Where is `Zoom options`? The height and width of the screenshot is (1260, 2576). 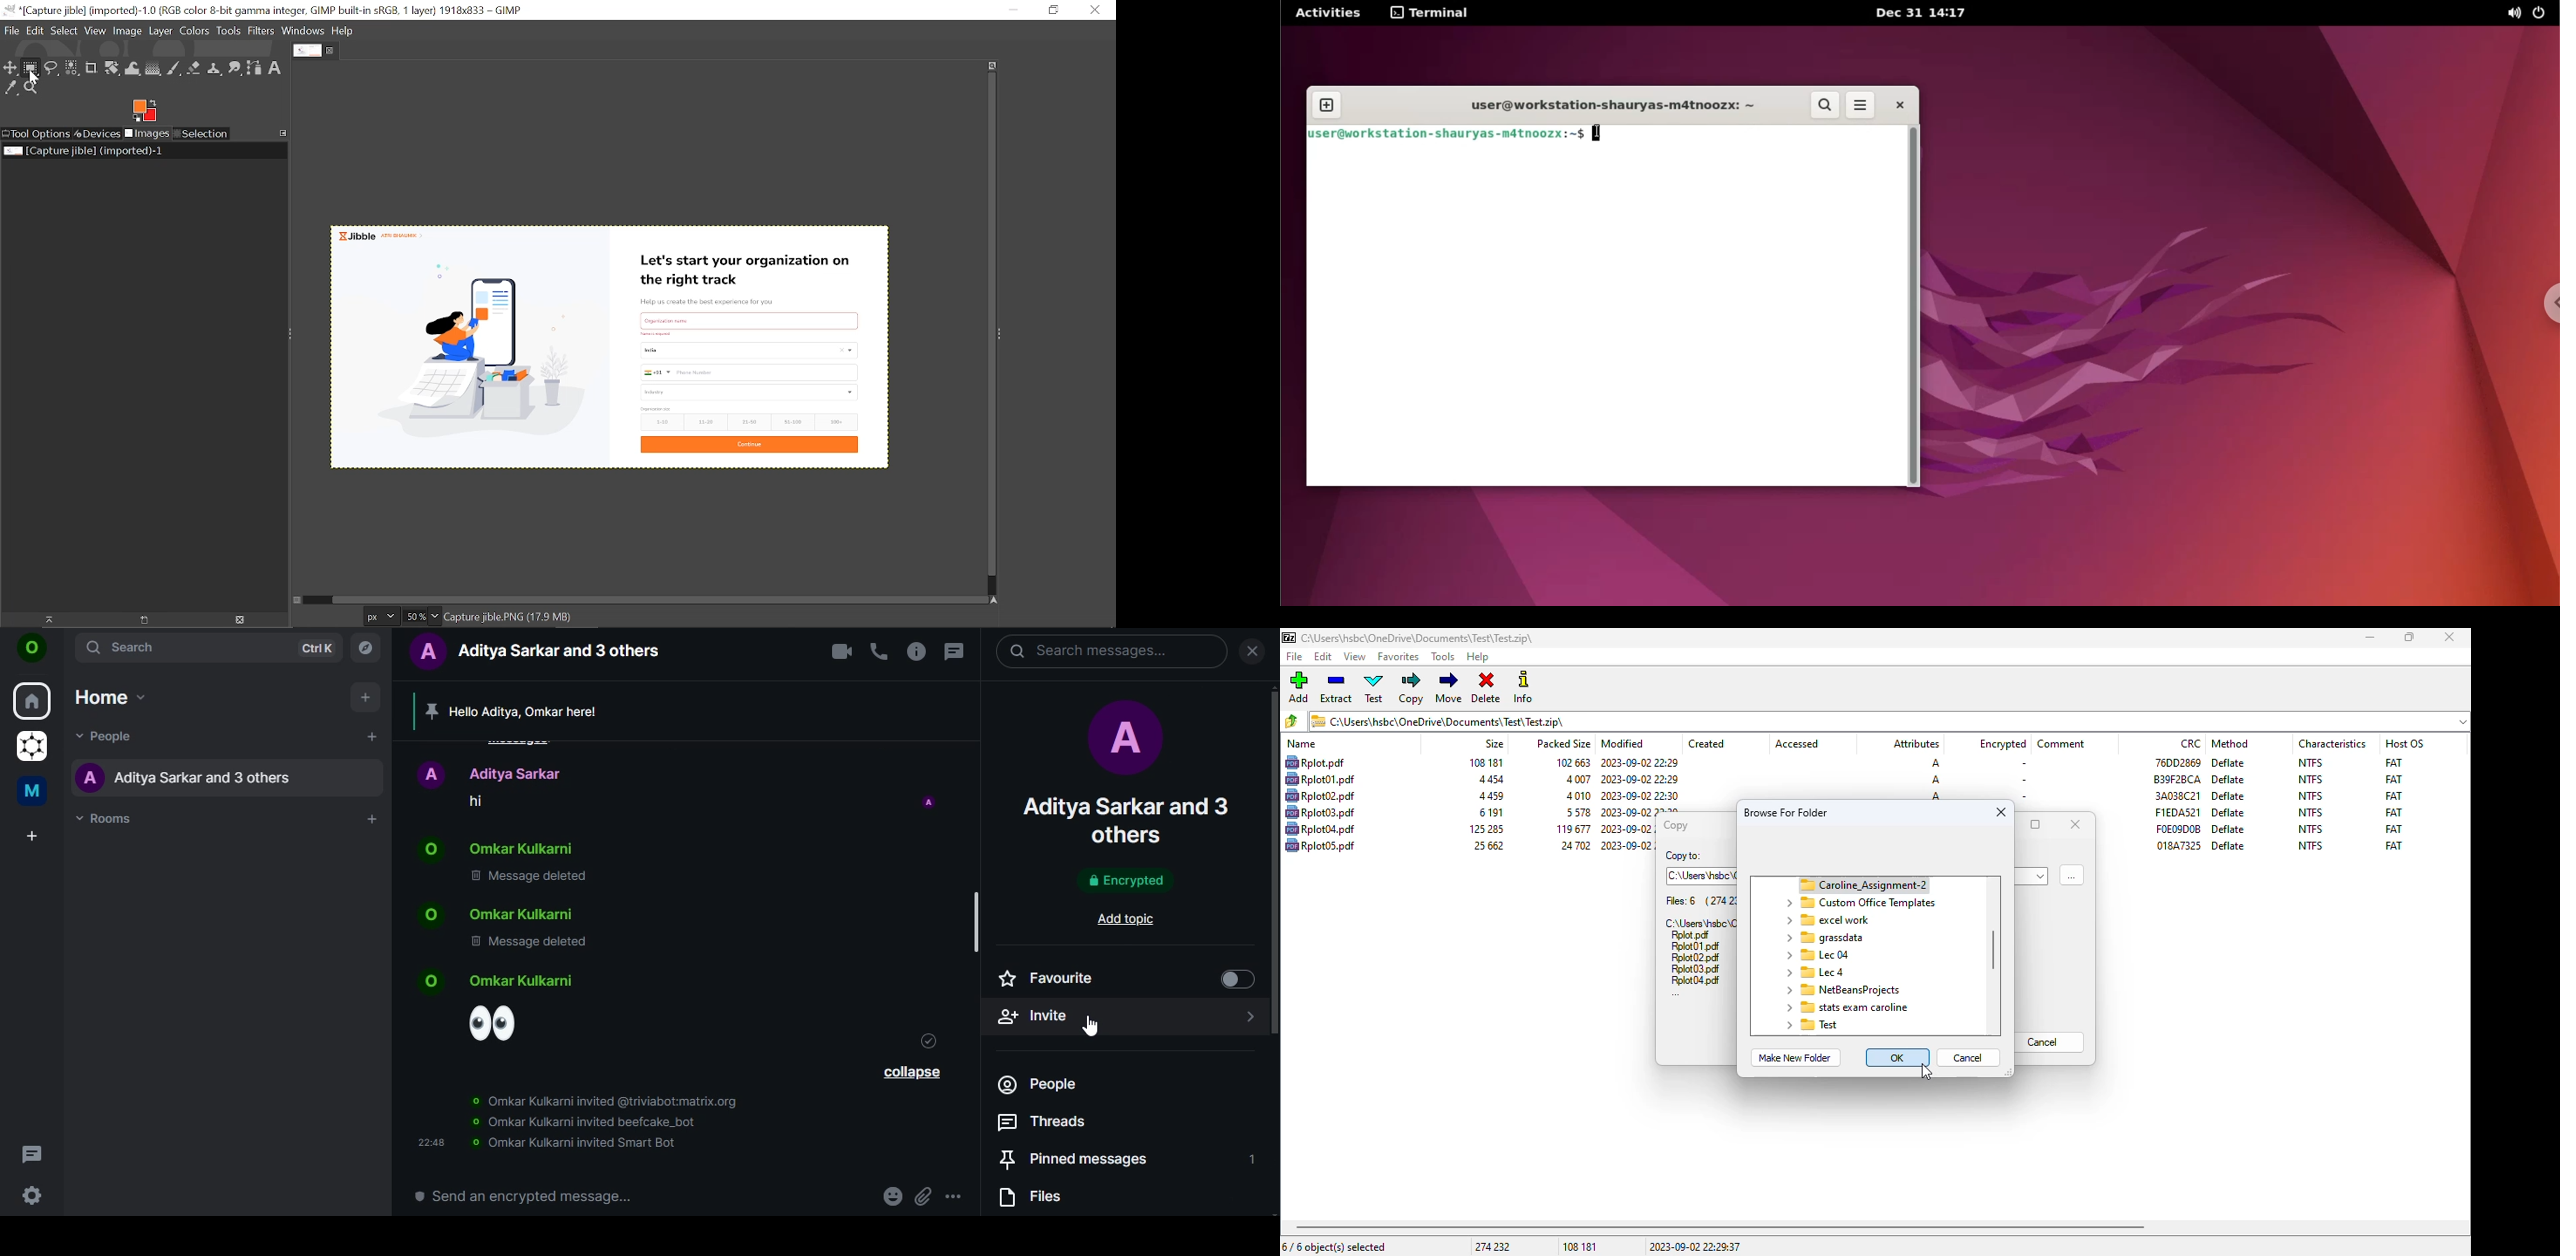 Zoom options is located at coordinates (437, 617).